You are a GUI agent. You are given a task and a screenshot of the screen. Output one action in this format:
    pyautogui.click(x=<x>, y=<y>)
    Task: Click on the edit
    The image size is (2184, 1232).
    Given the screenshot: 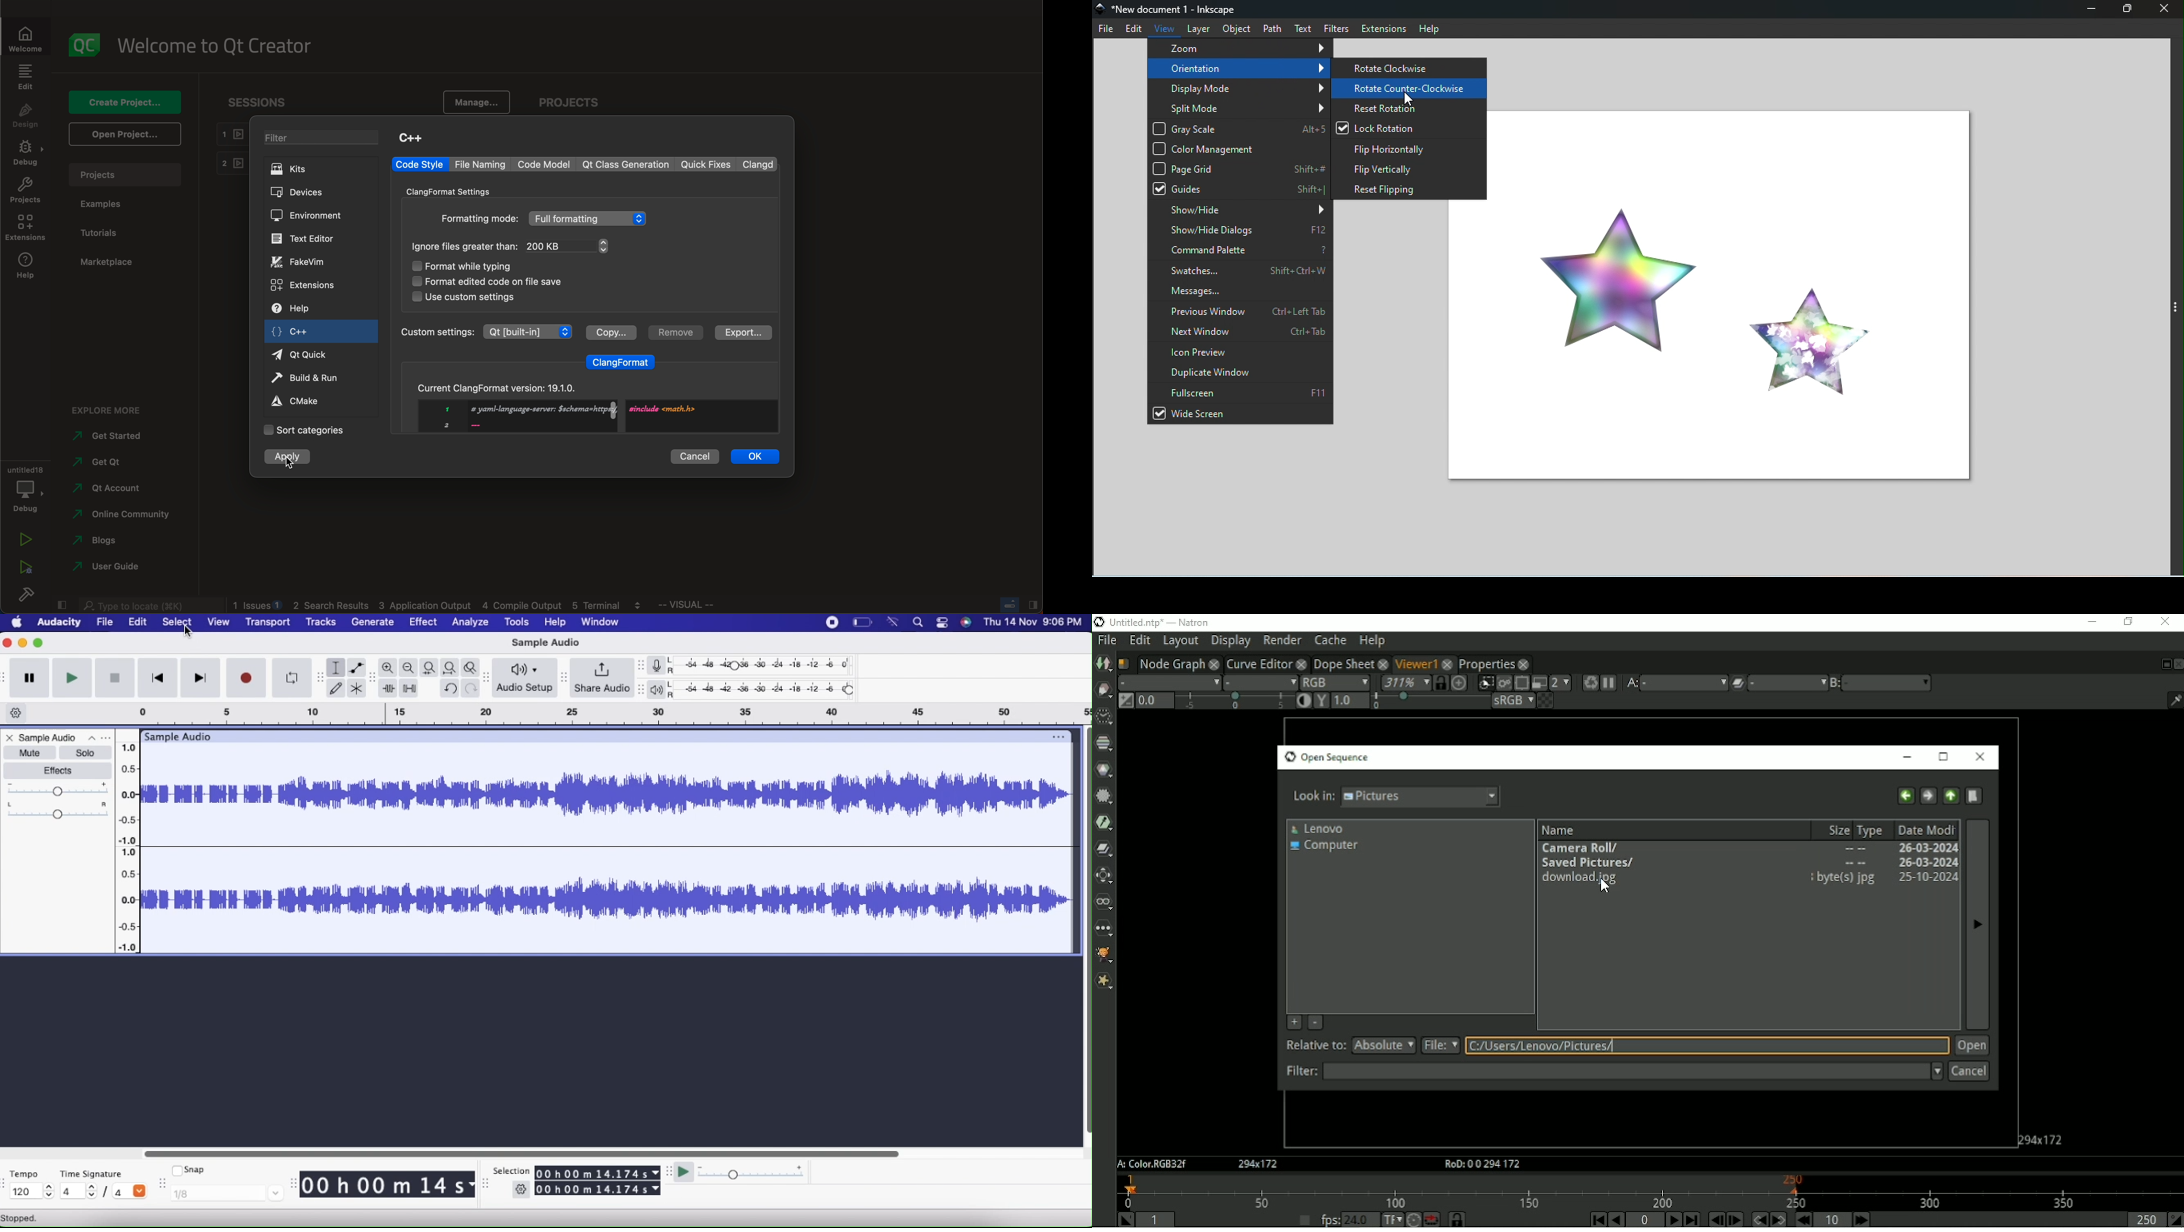 What is the action you would take?
    pyautogui.click(x=25, y=77)
    